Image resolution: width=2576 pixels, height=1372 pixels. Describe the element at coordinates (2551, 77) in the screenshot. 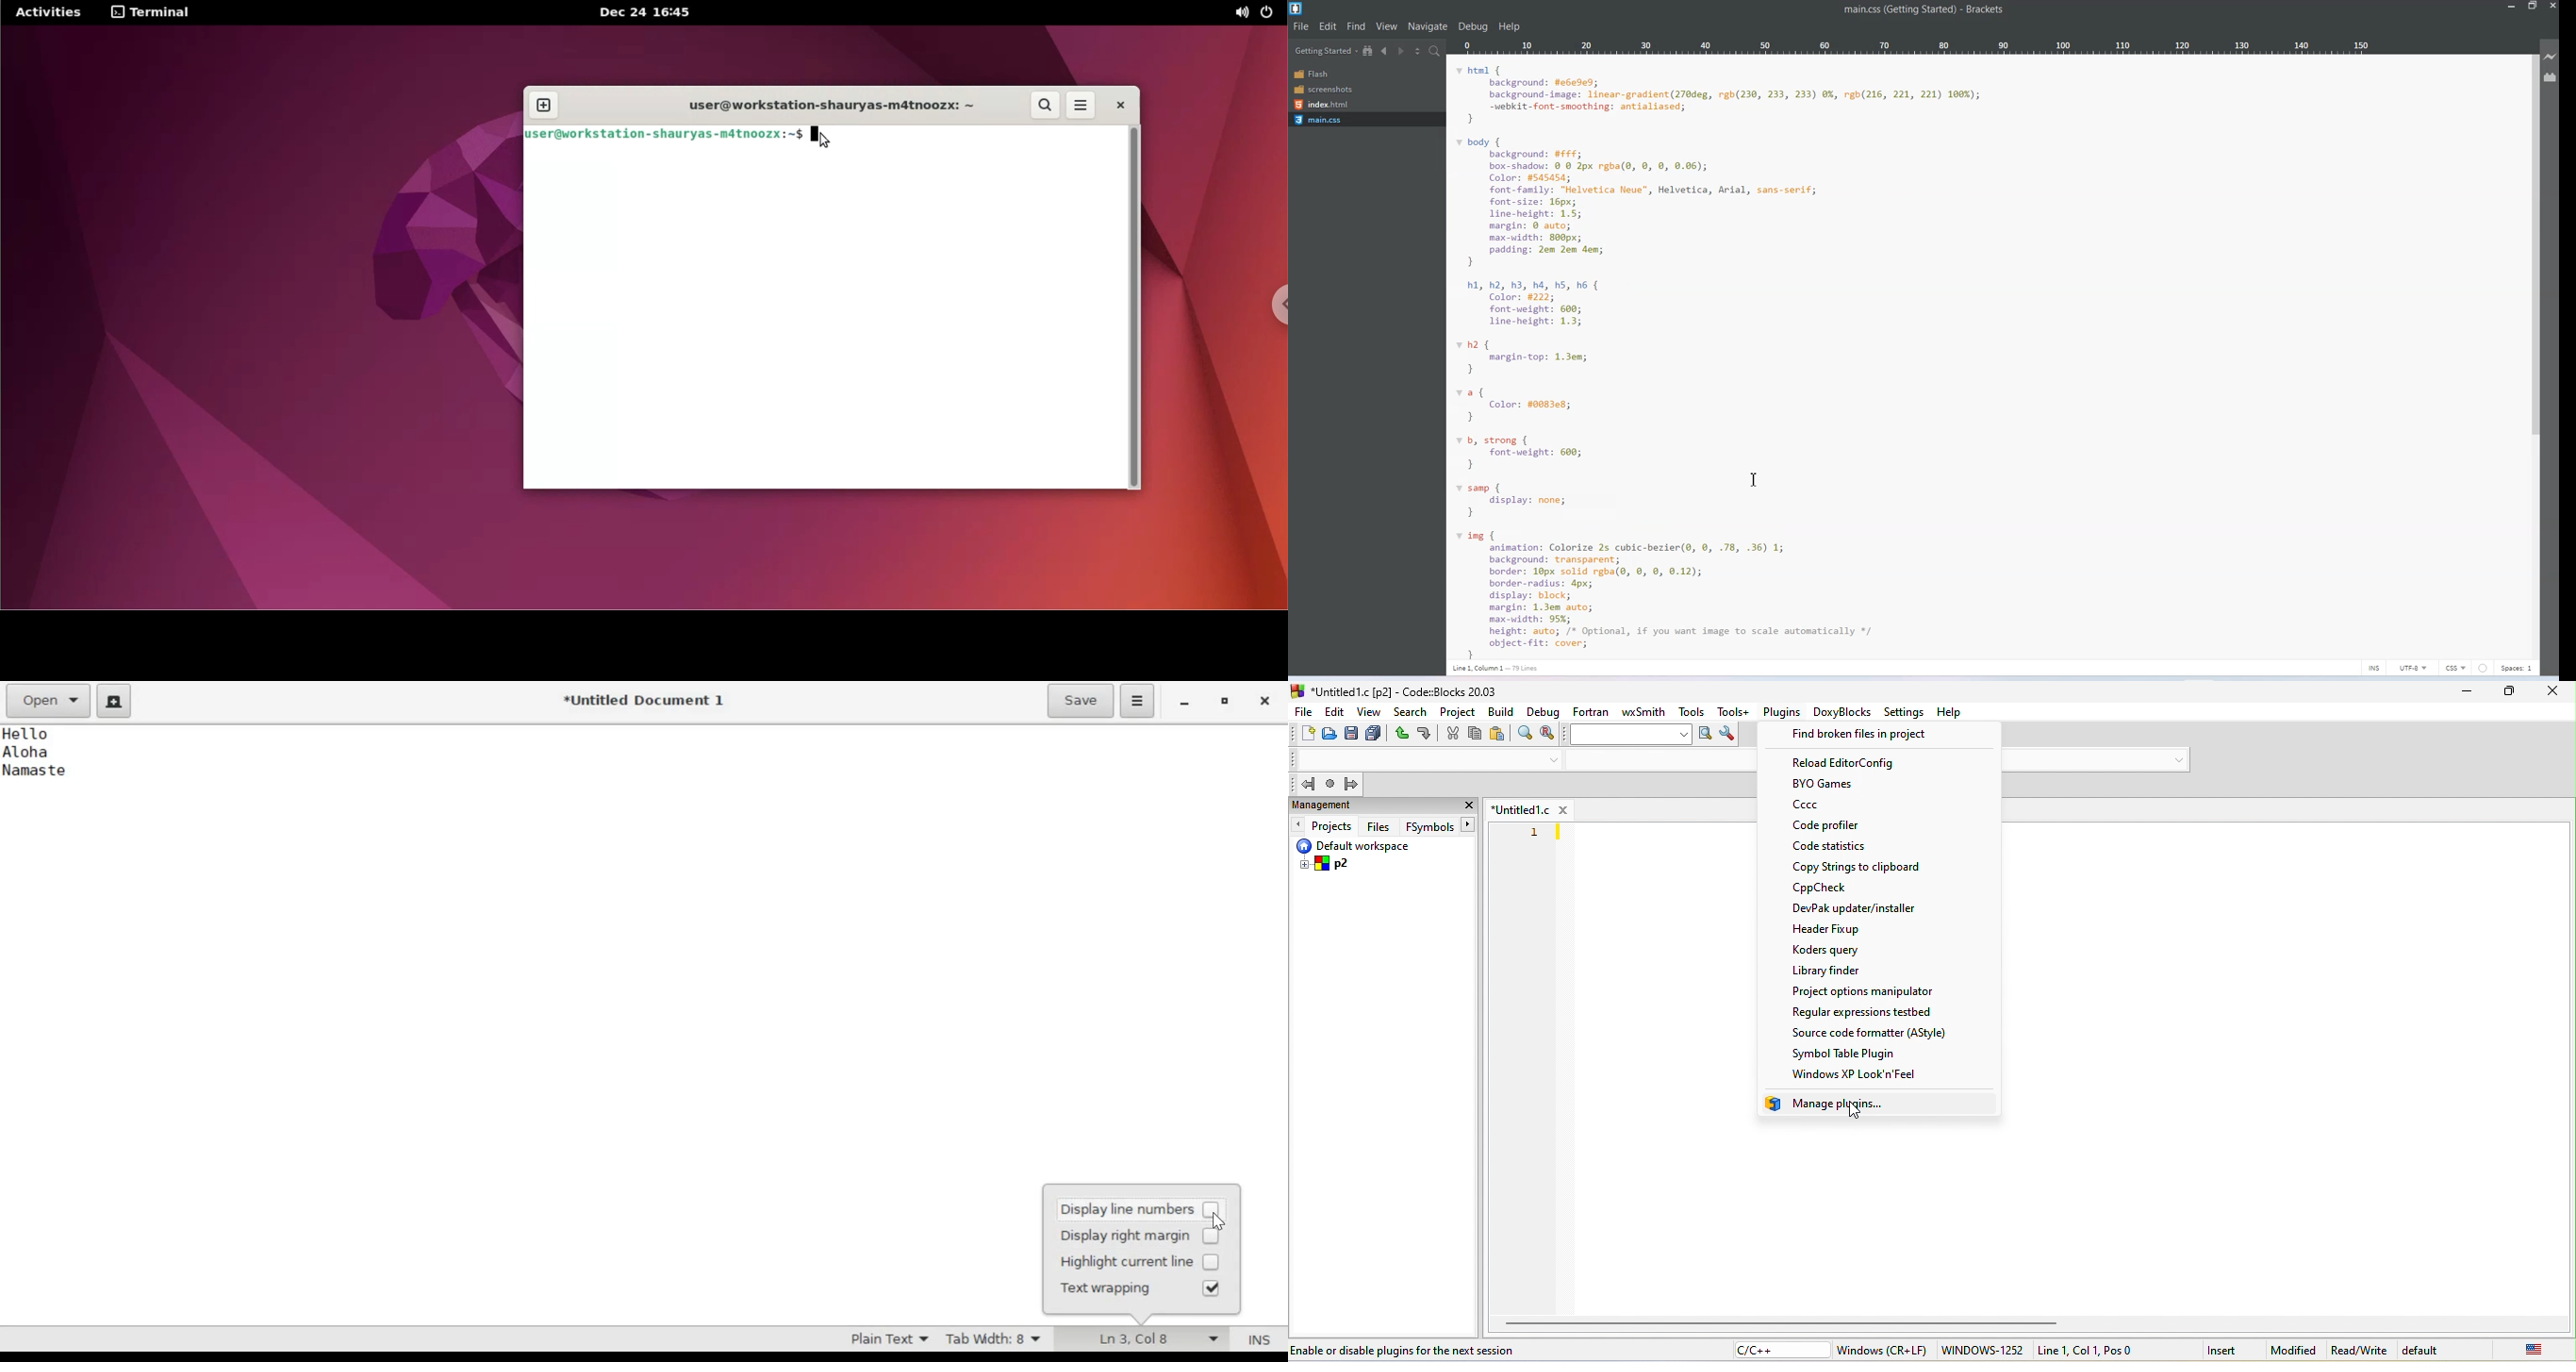

I see `Extension manager` at that location.